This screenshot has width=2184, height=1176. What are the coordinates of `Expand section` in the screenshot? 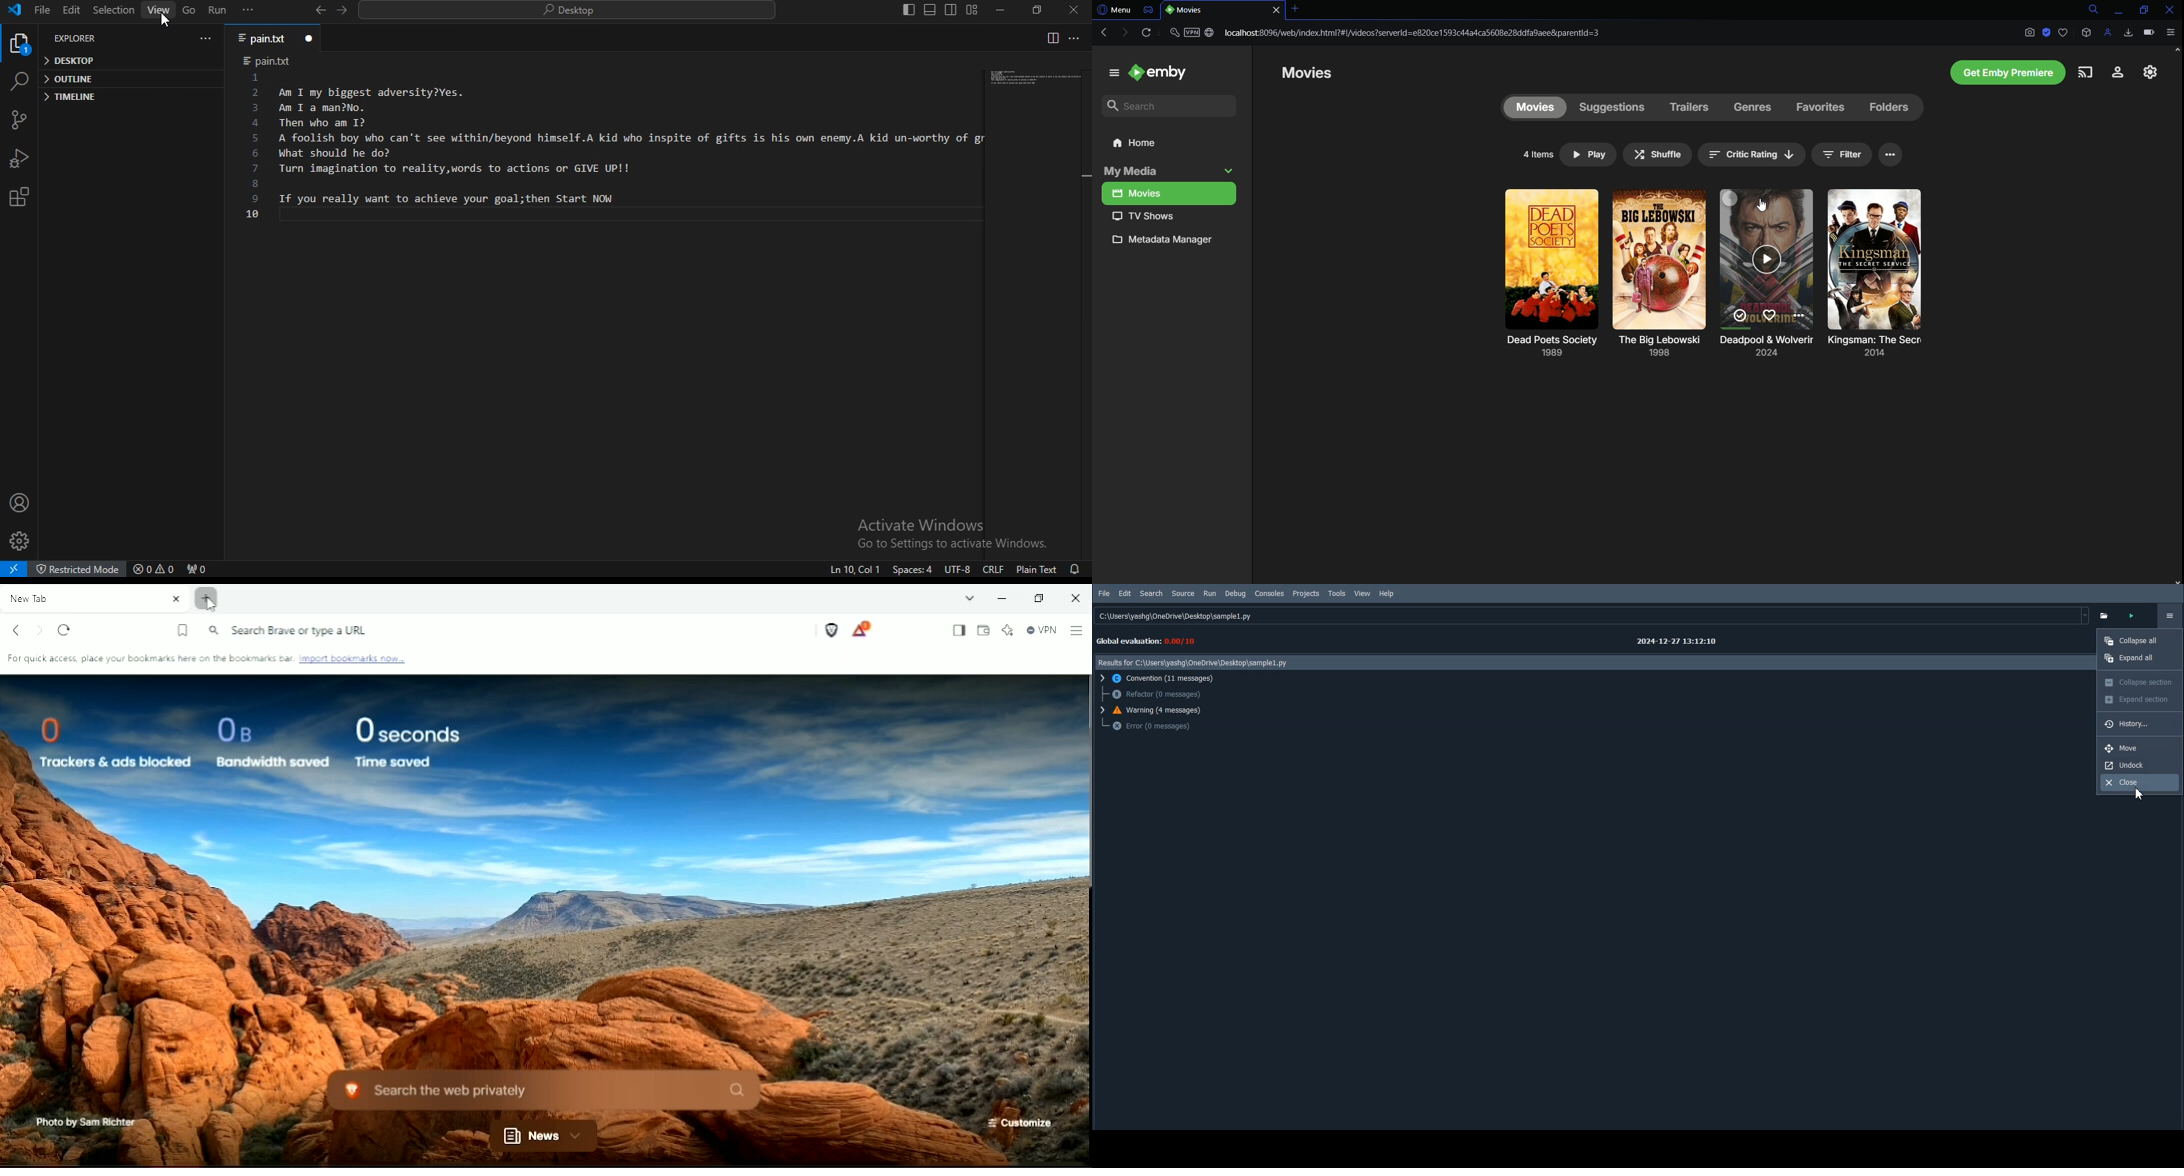 It's located at (2140, 700).